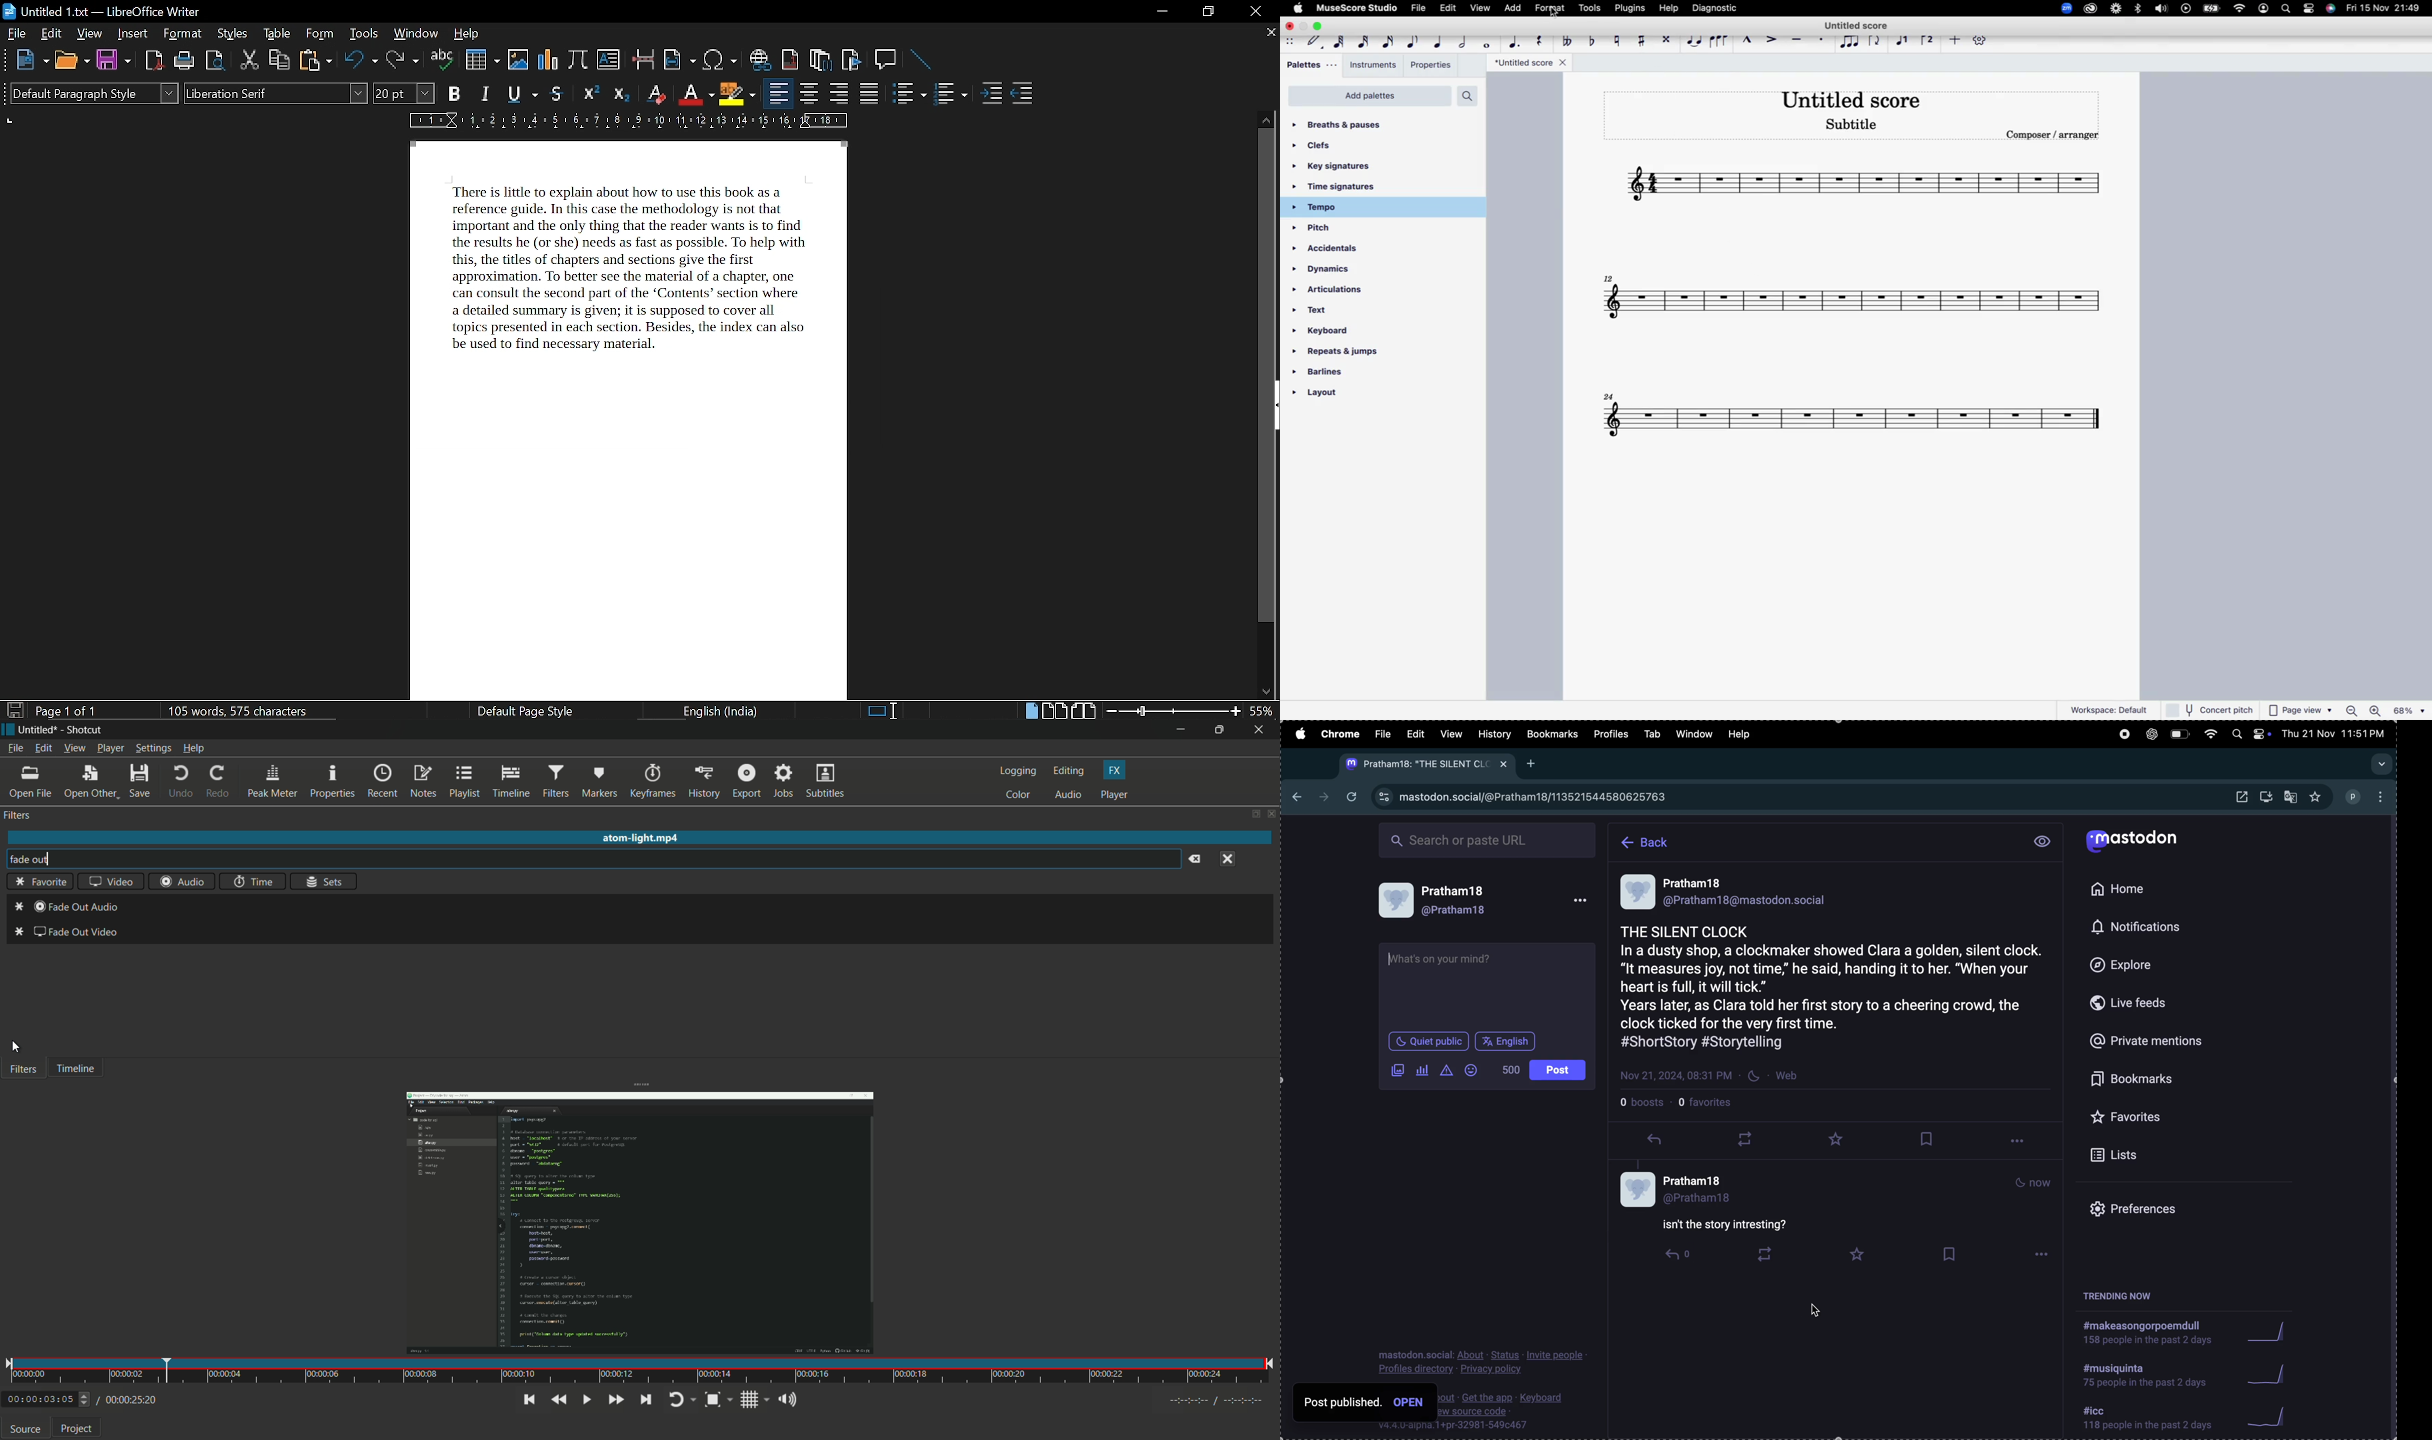 This screenshot has width=2436, height=1456. I want to click on graph, so click(2269, 1332).